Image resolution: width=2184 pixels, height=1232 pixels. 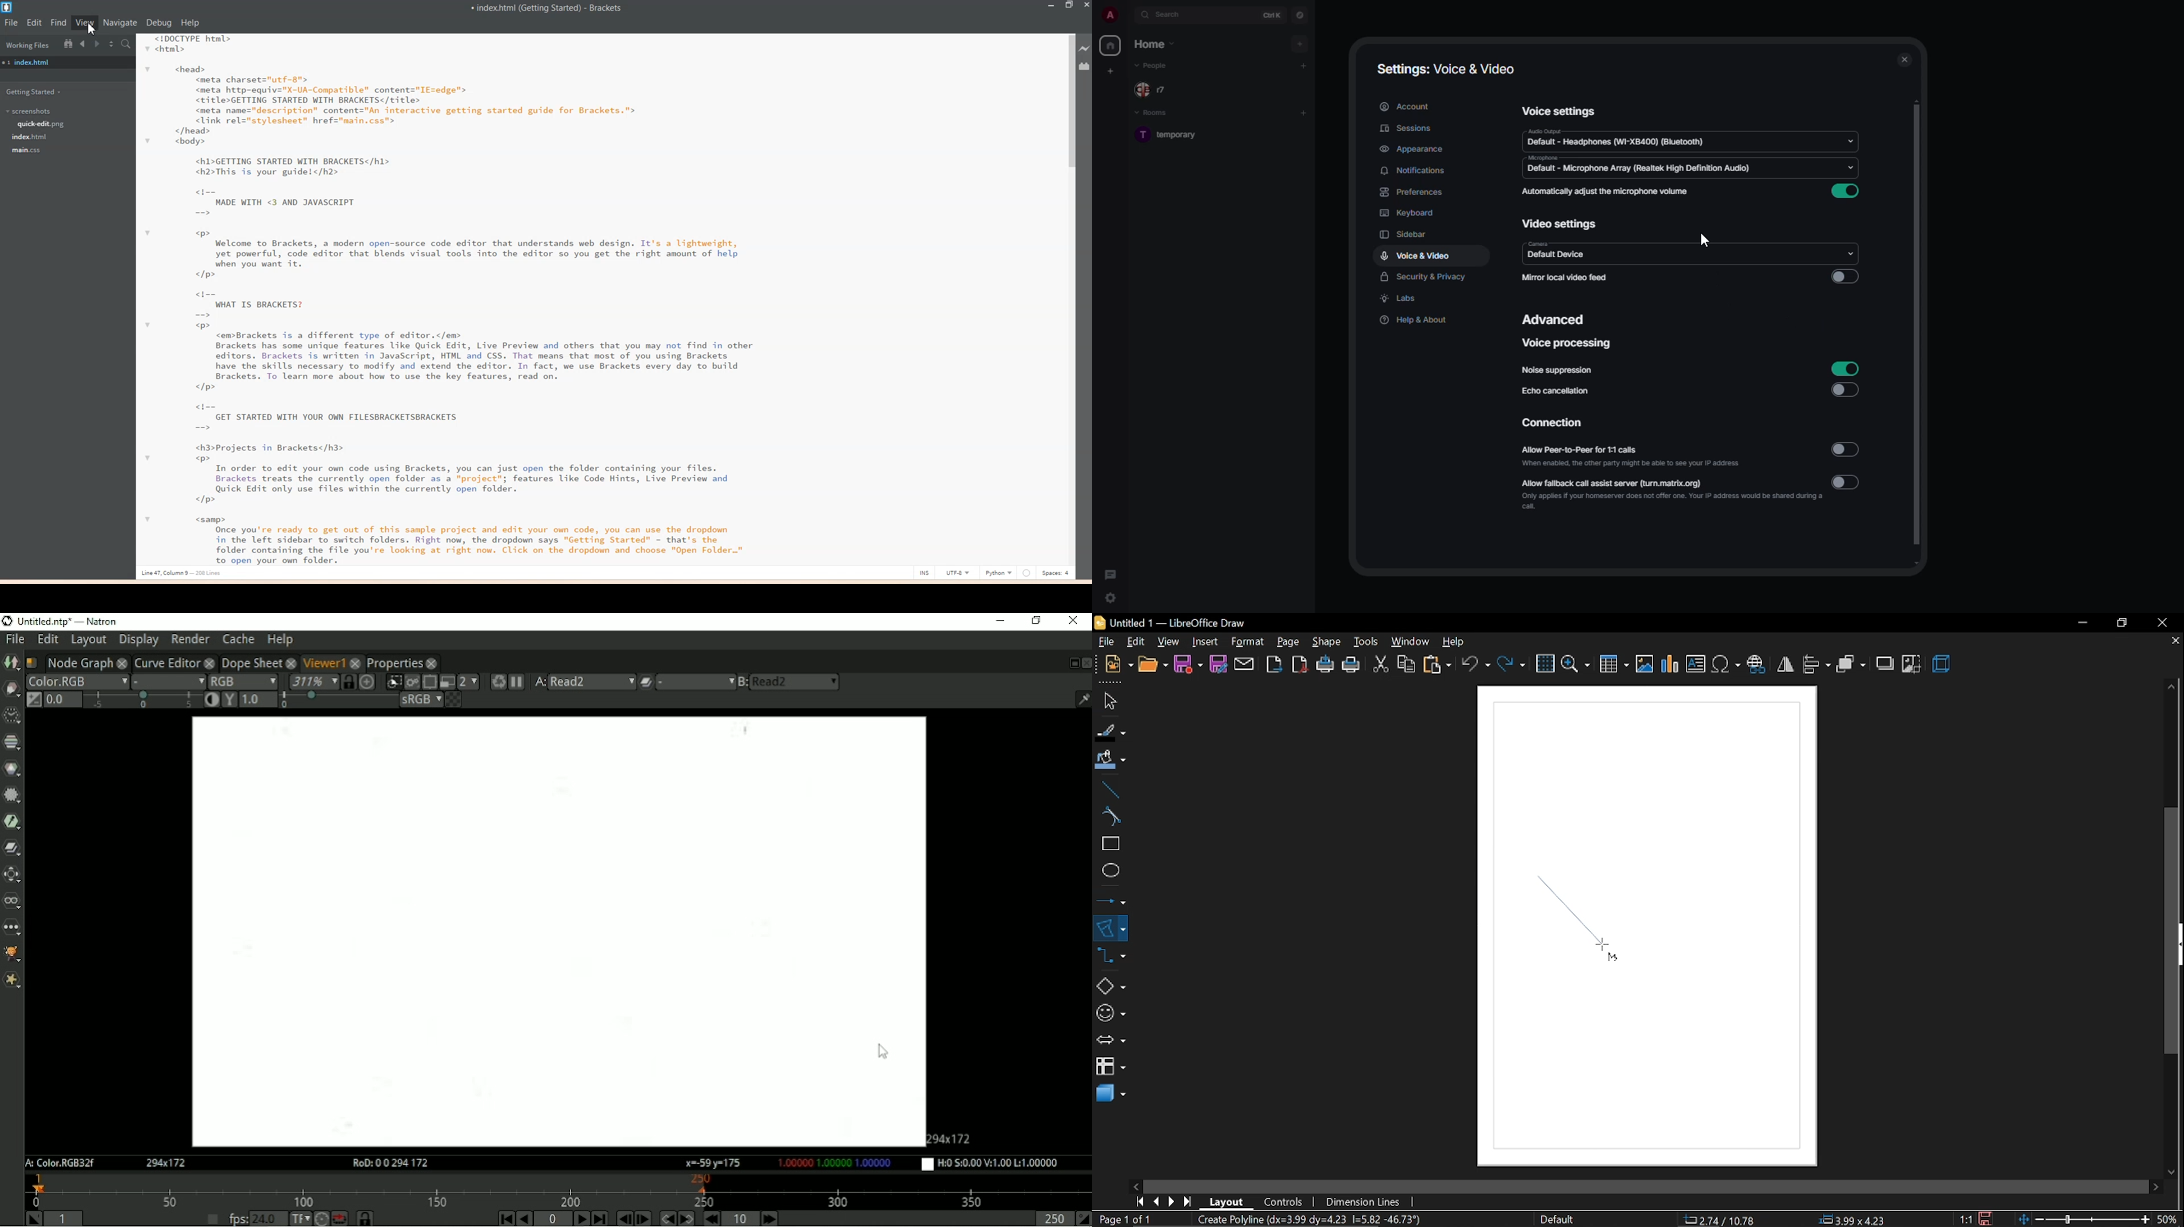 What do you see at coordinates (1135, 1185) in the screenshot?
I see `move left` at bounding box center [1135, 1185].